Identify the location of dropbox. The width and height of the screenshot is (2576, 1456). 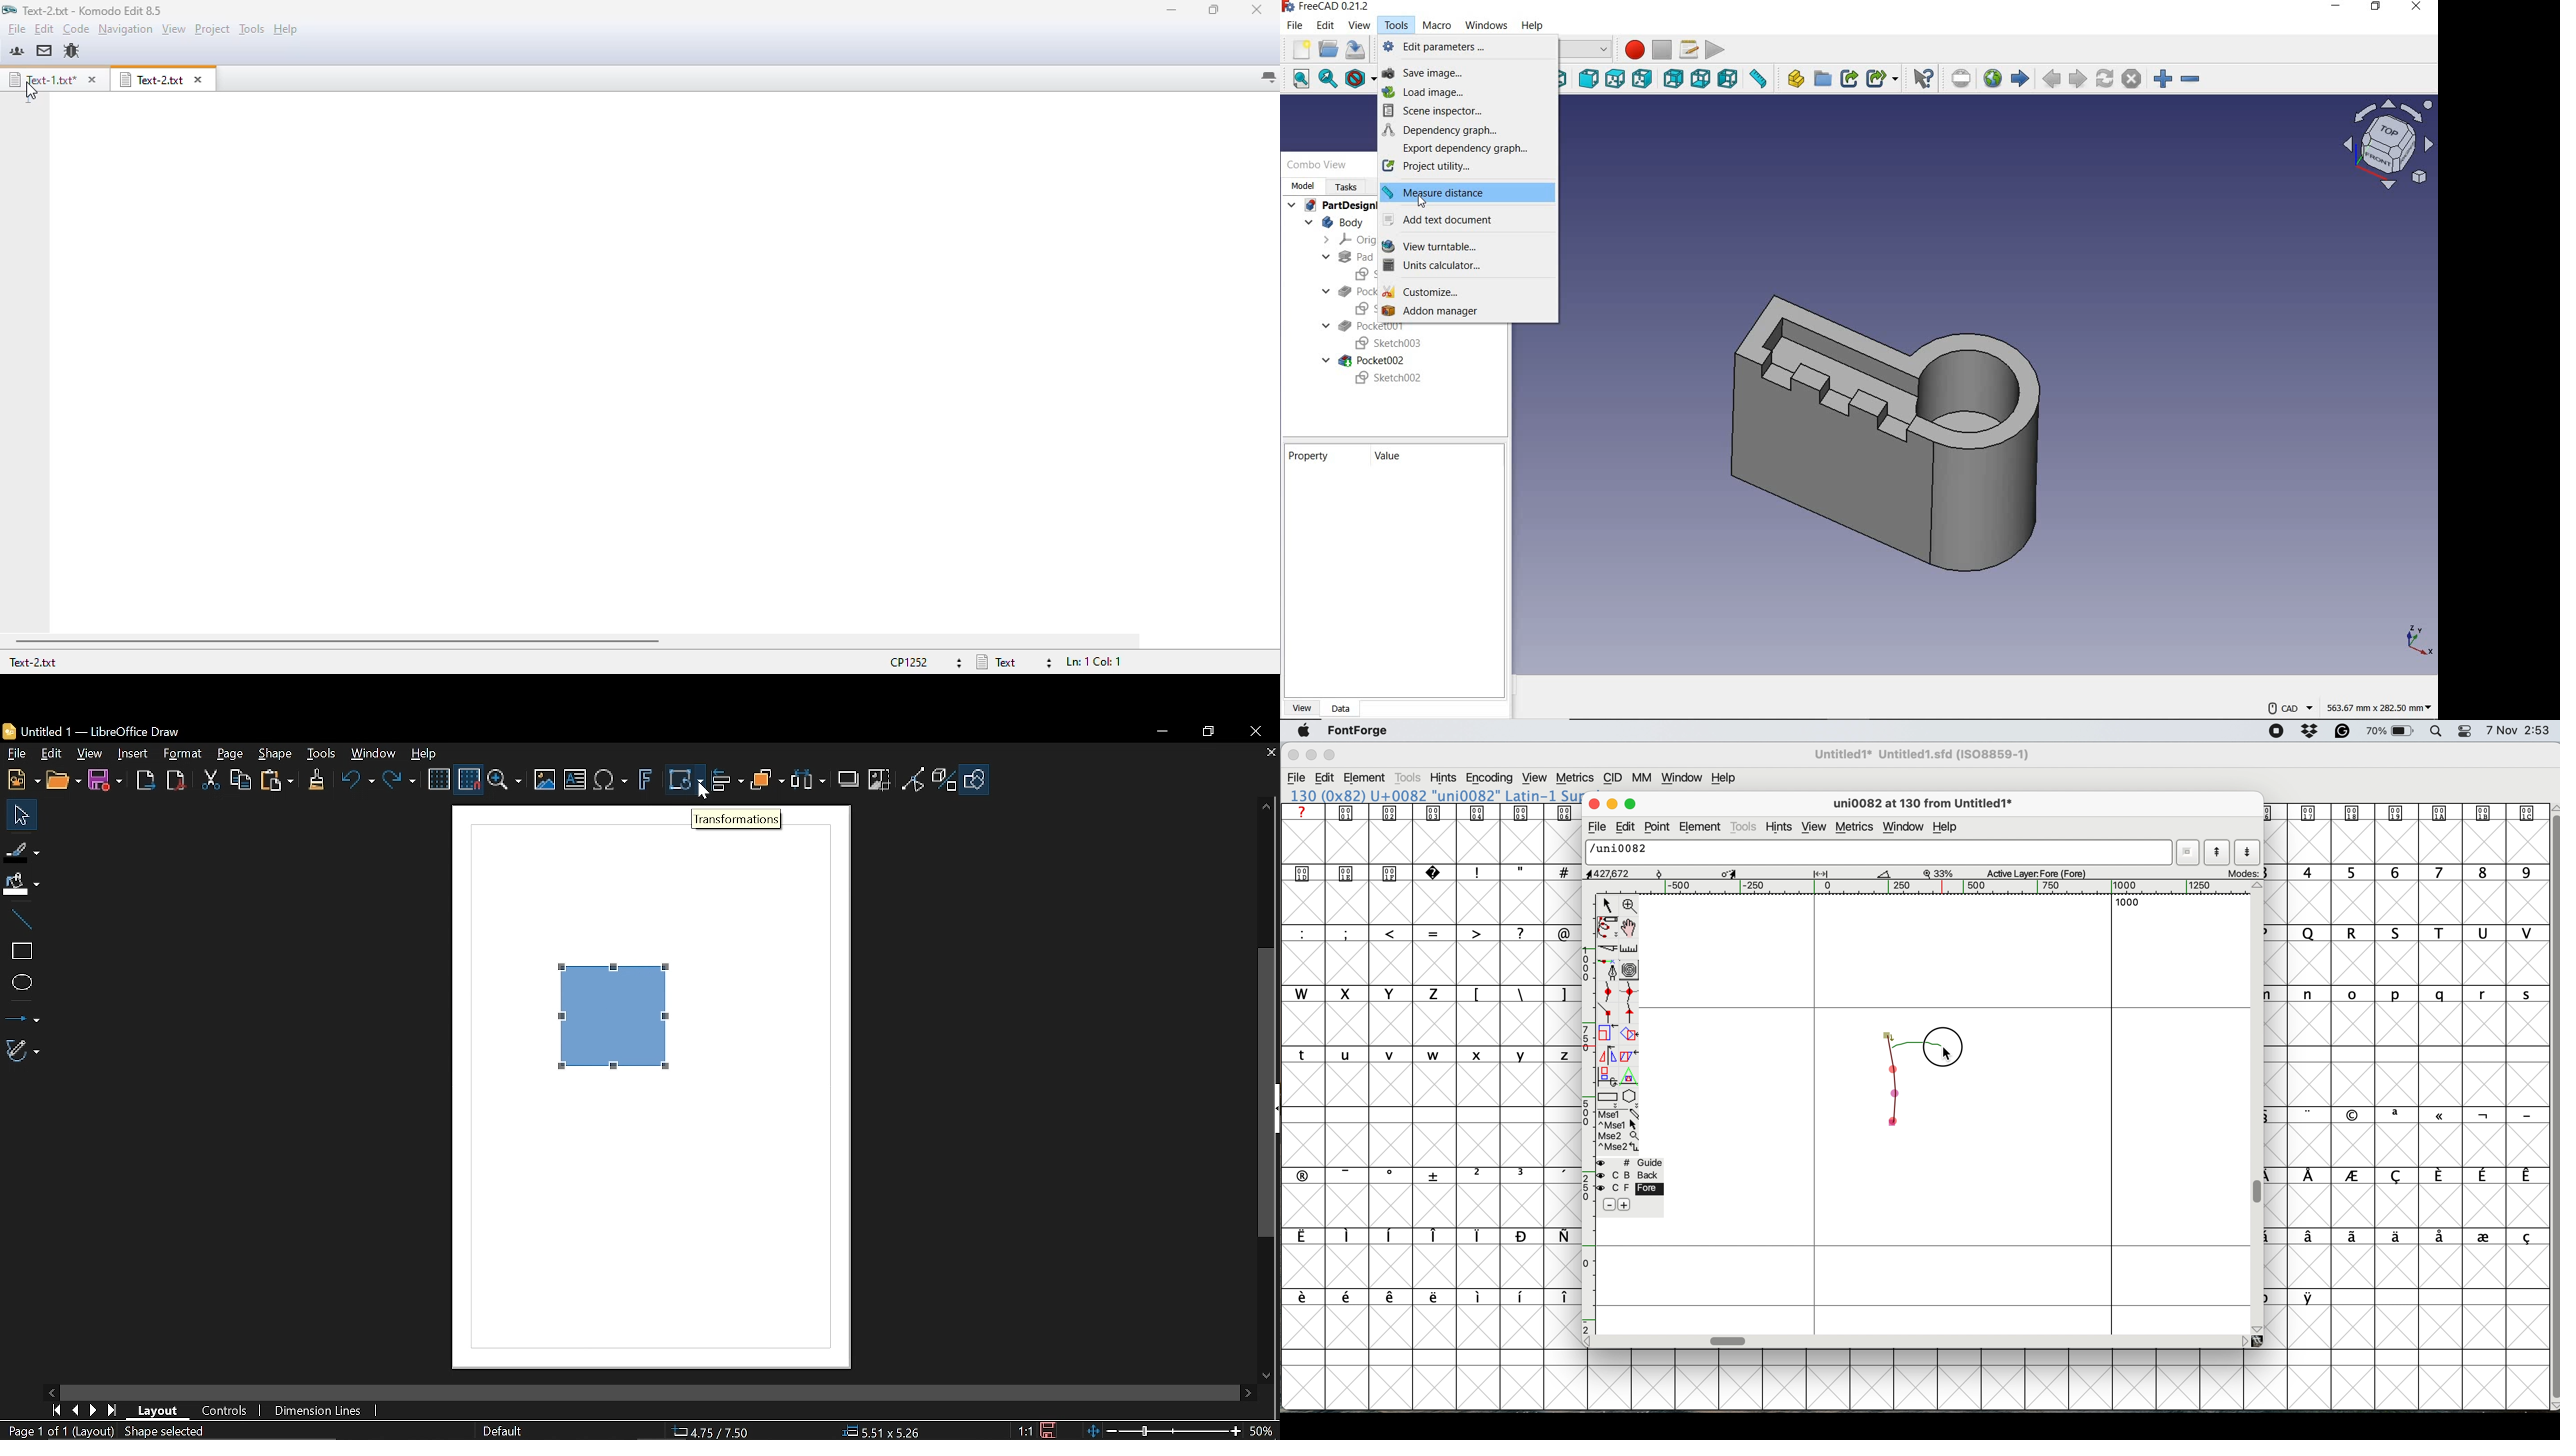
(2312, 732).